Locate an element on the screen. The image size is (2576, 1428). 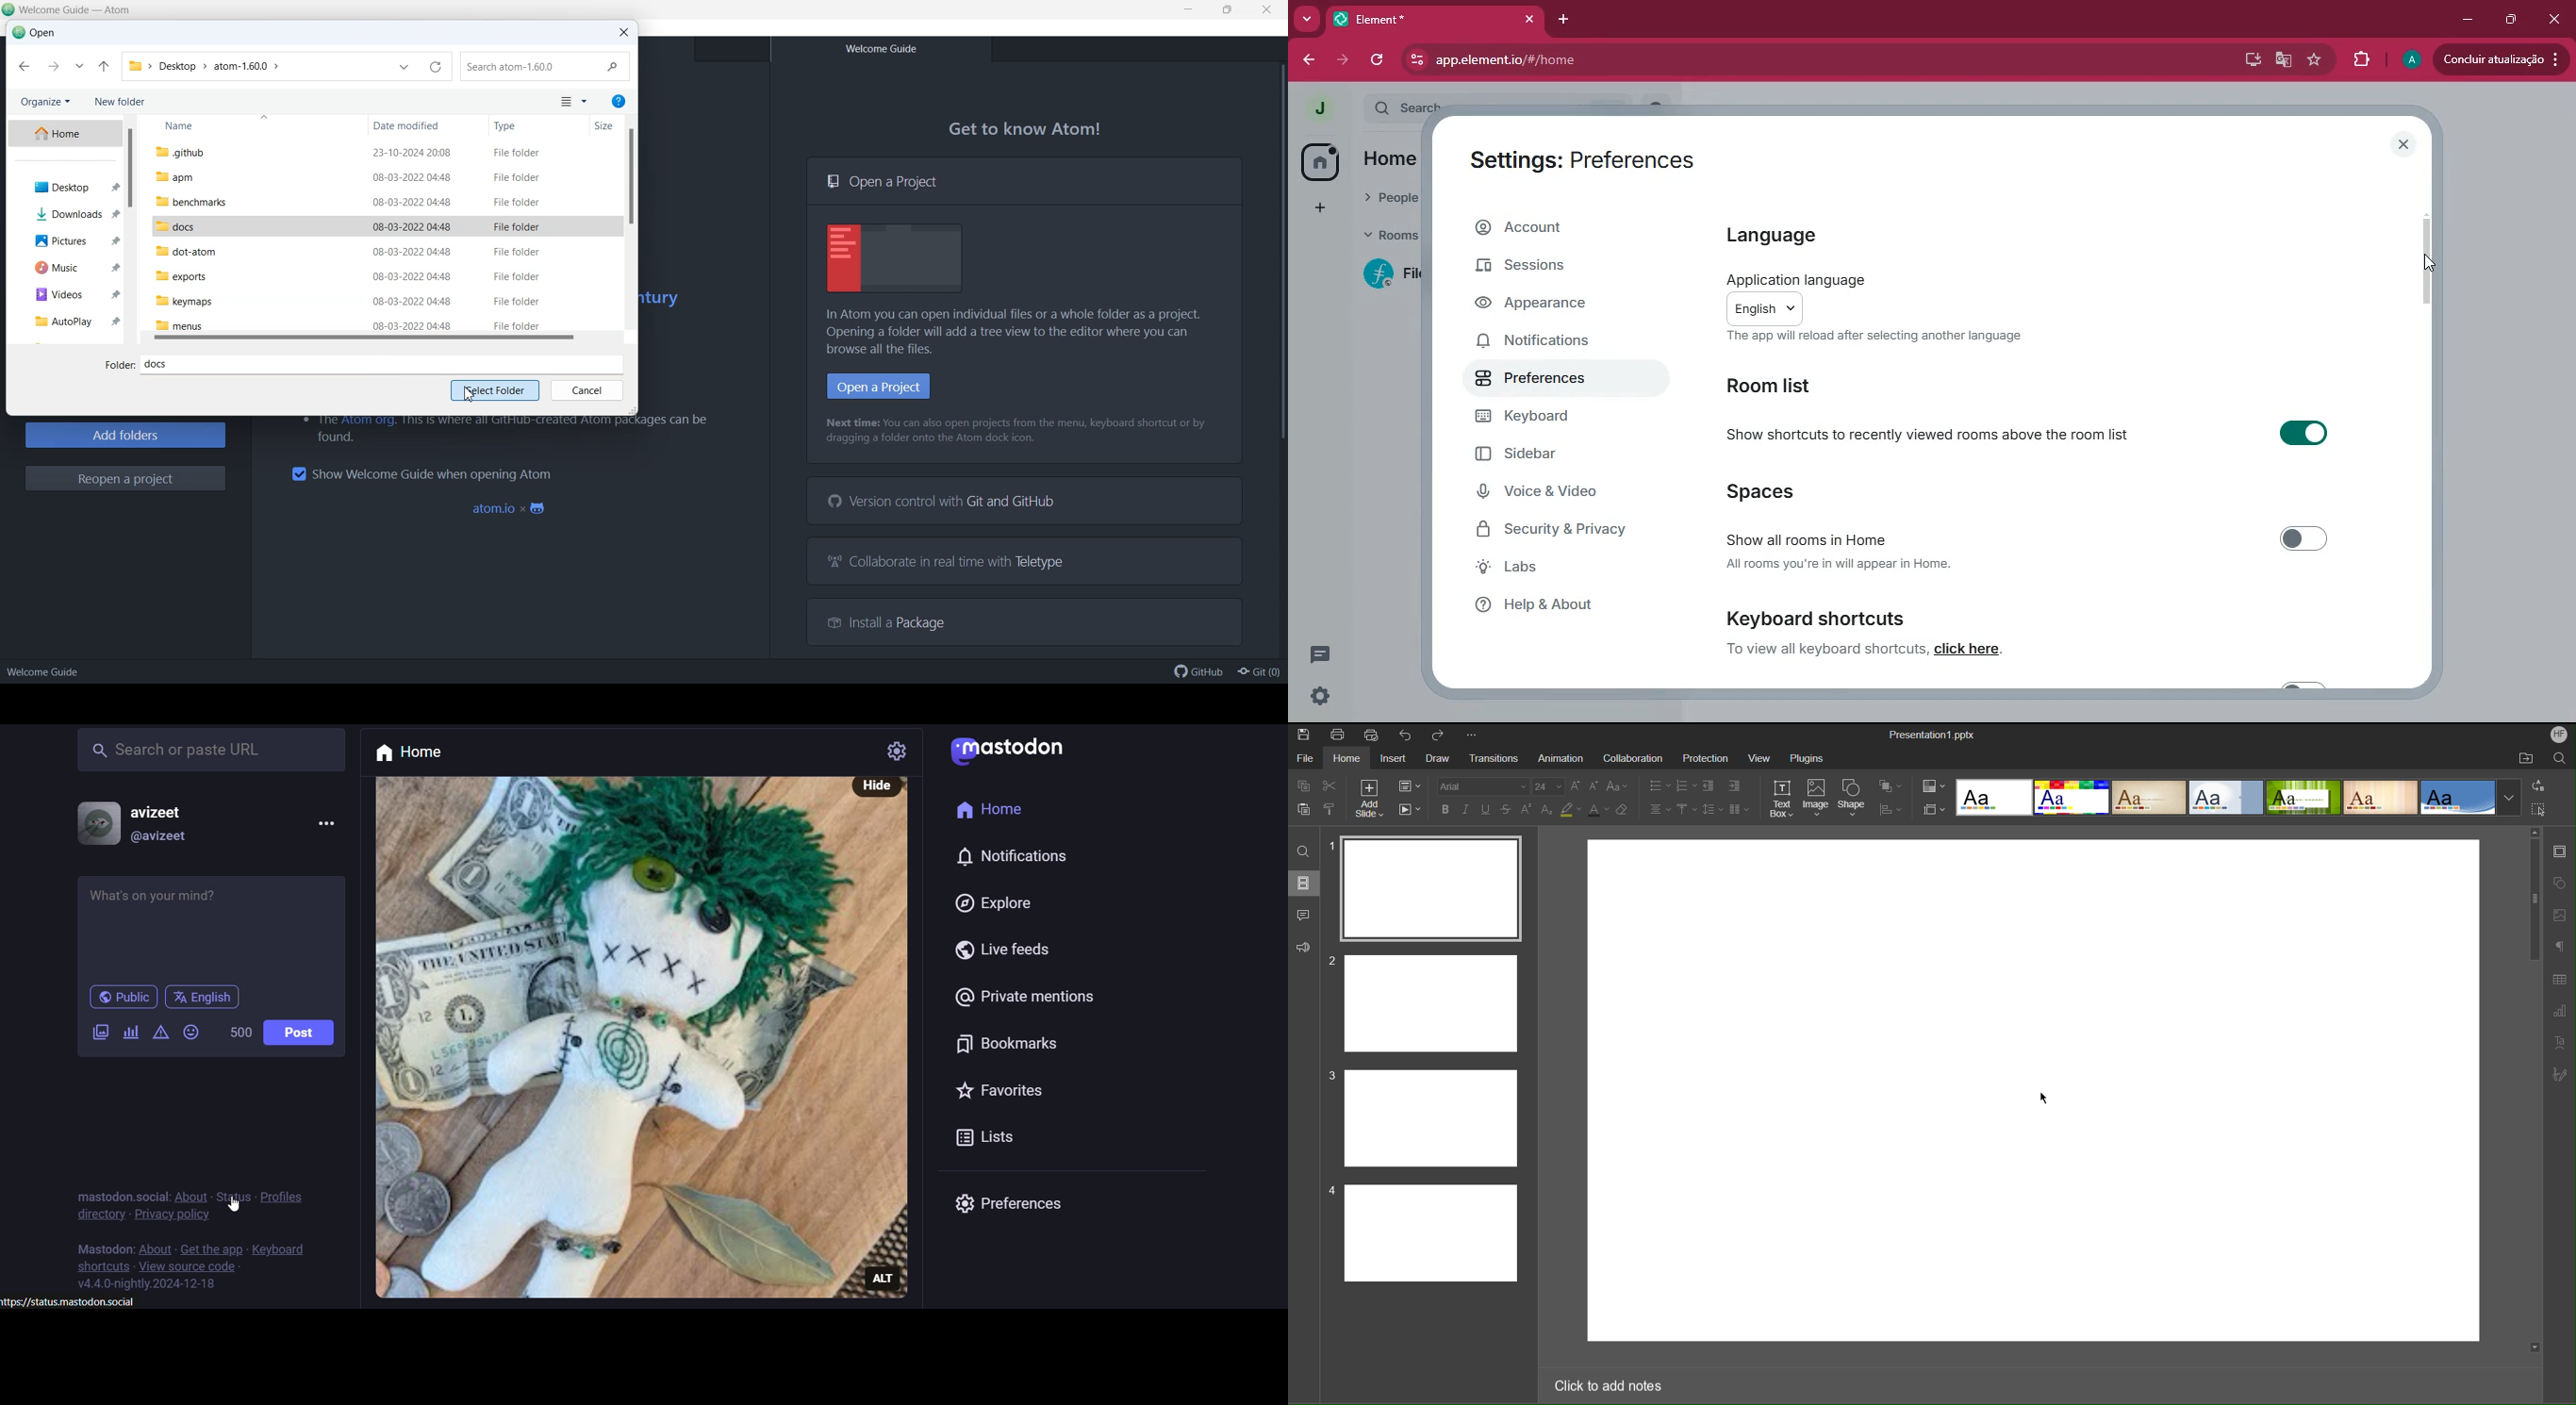
help is located at coordinates (1562, 605).